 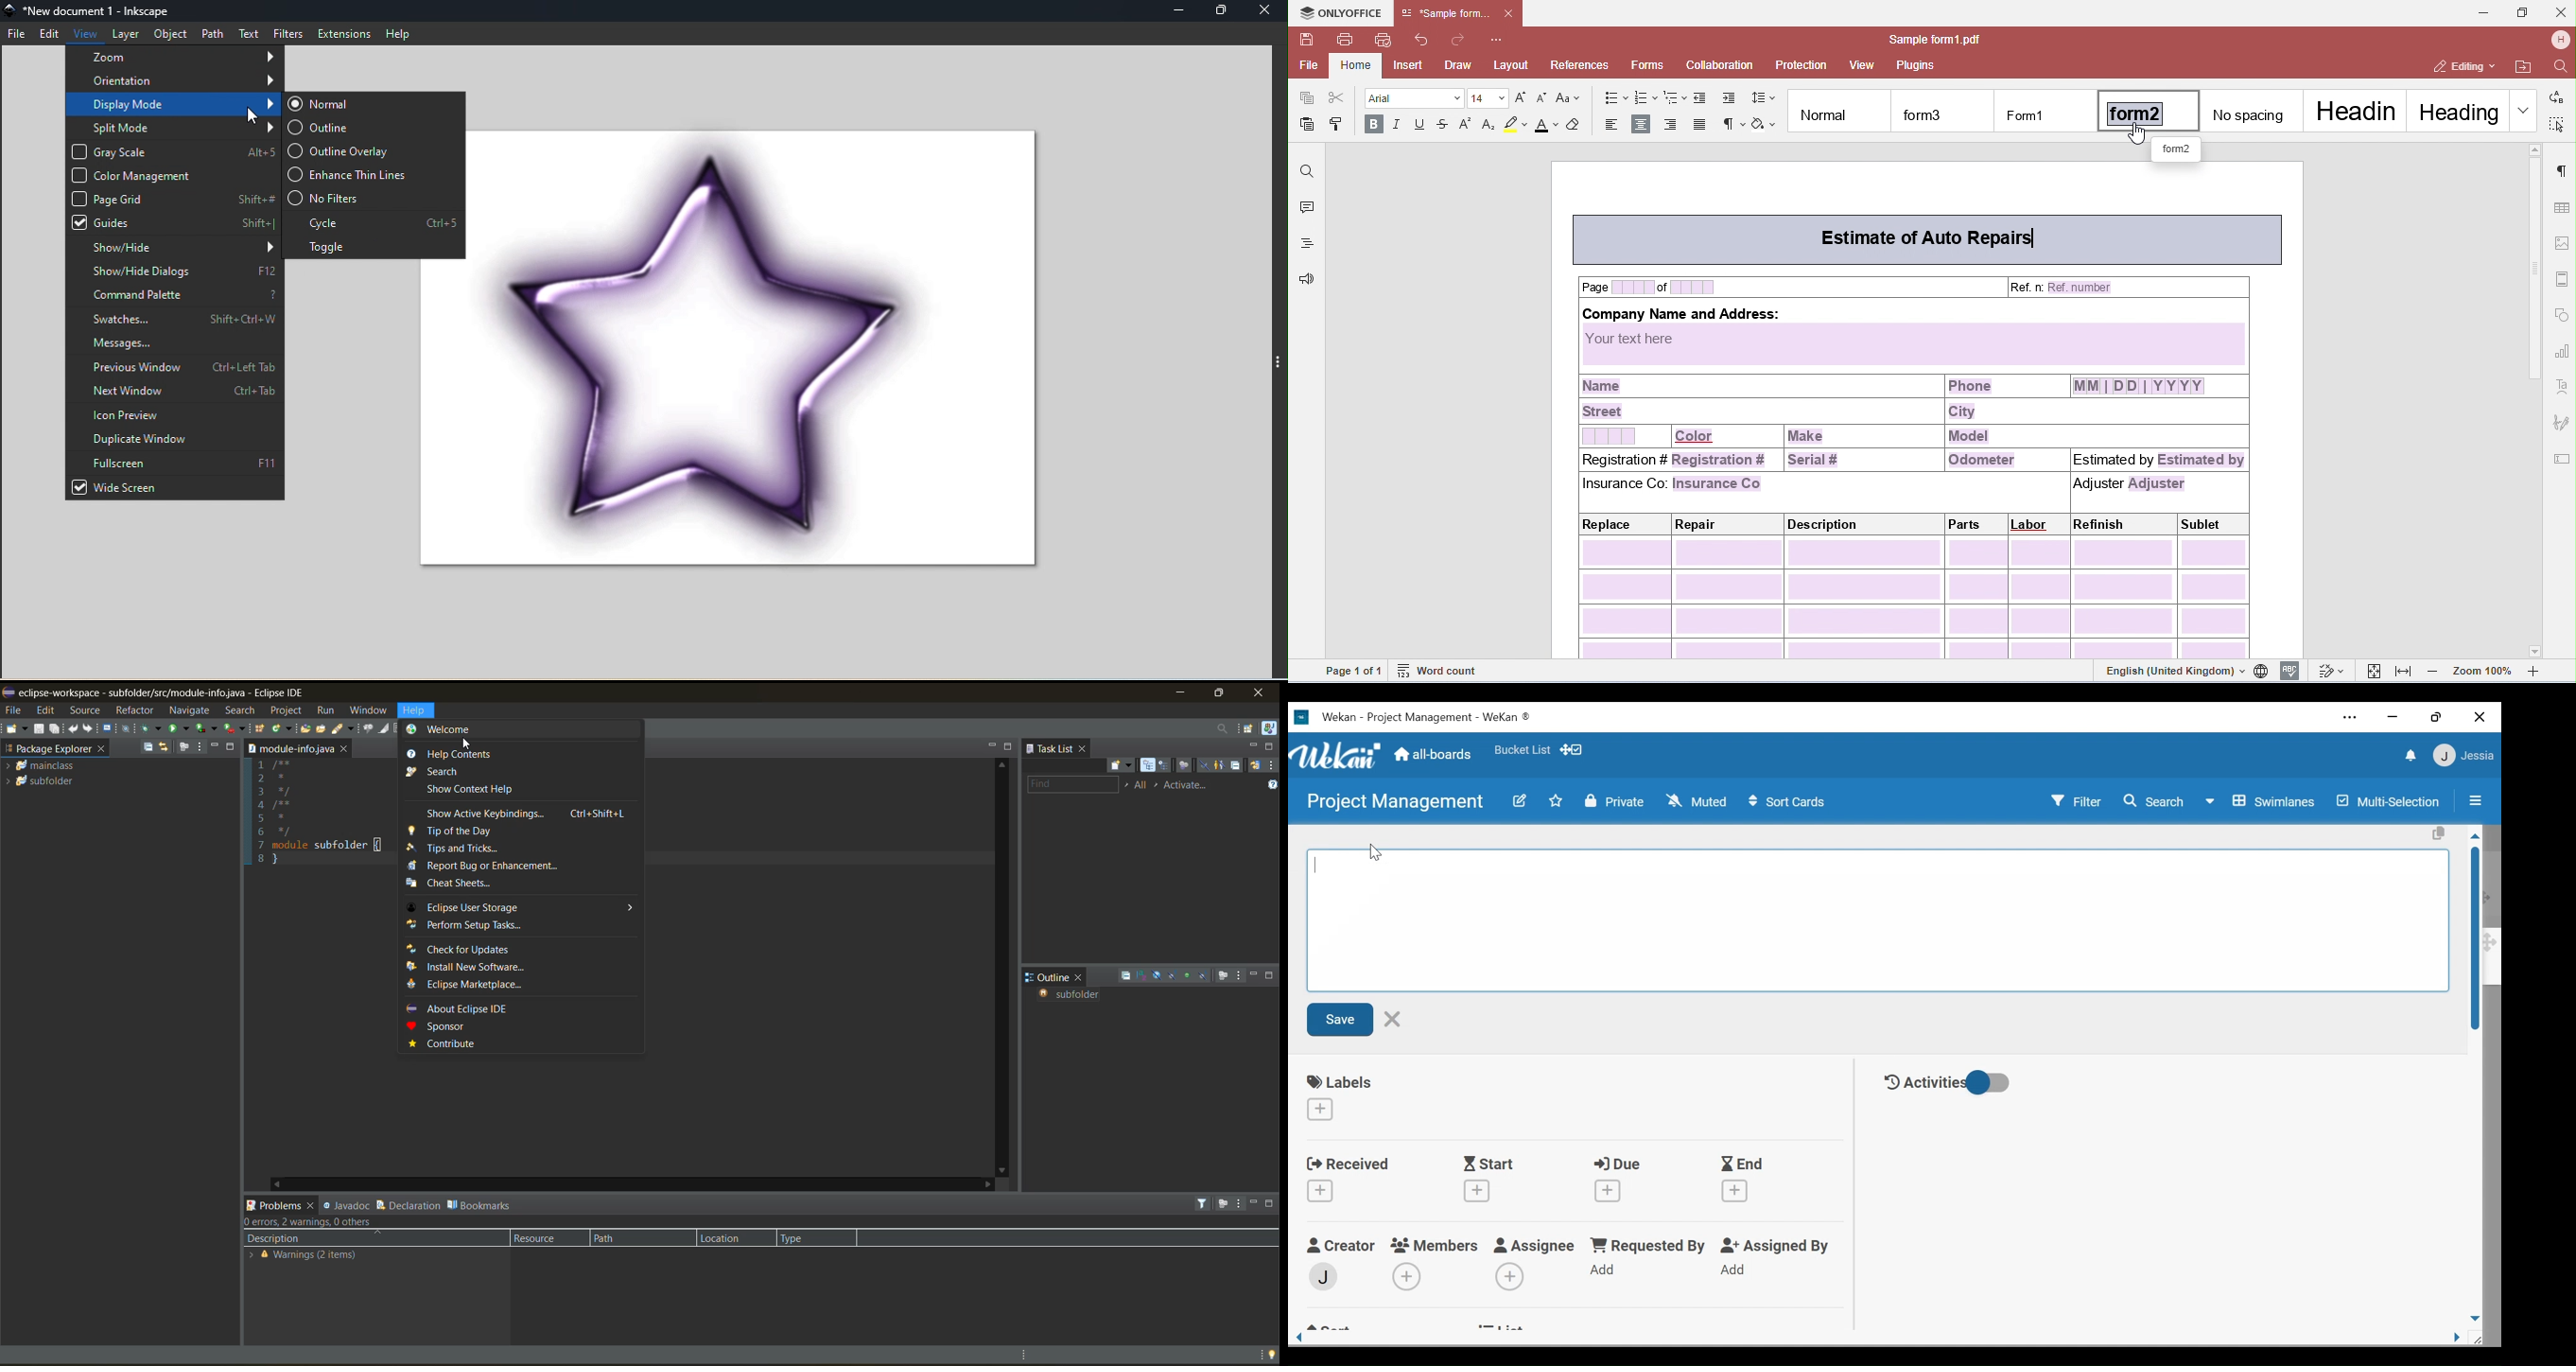 What do you see at coordinates (260, 728) in the screenshot?
I see `new java package` at bounding box center [260, 728].